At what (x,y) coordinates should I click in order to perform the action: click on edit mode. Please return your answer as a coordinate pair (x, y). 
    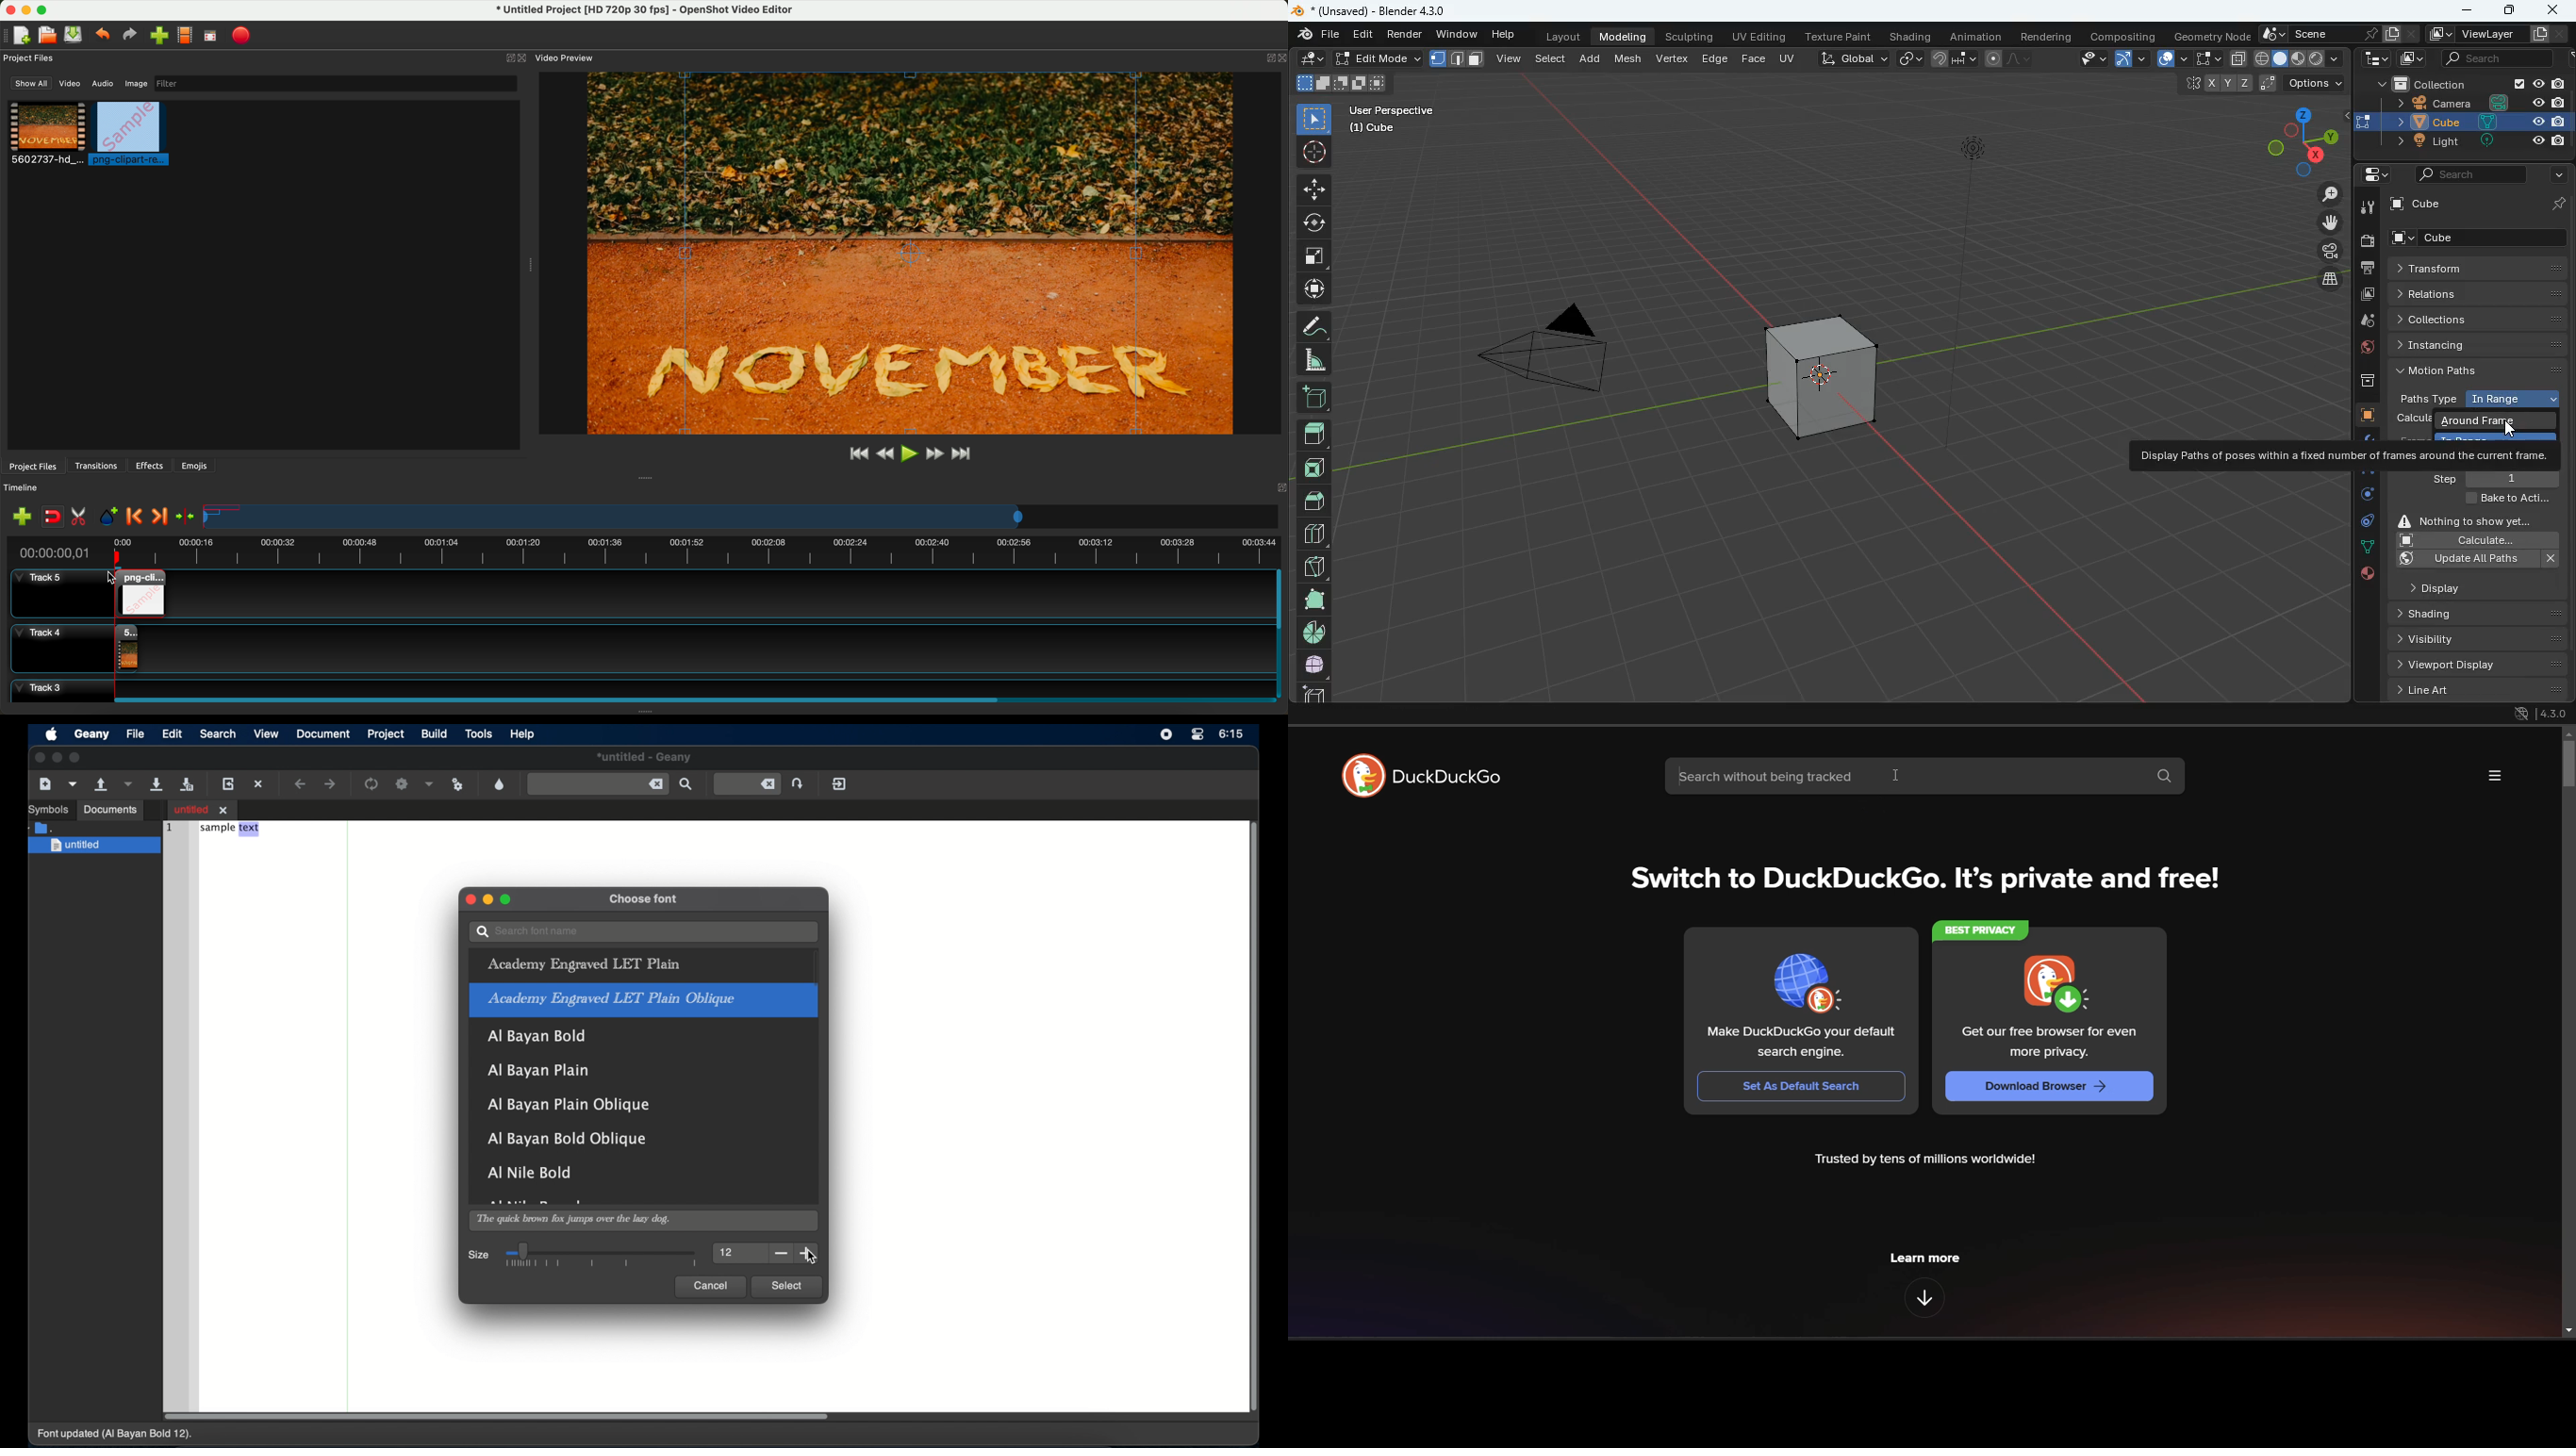
    Looking at the image, I should click on (1379, 58).